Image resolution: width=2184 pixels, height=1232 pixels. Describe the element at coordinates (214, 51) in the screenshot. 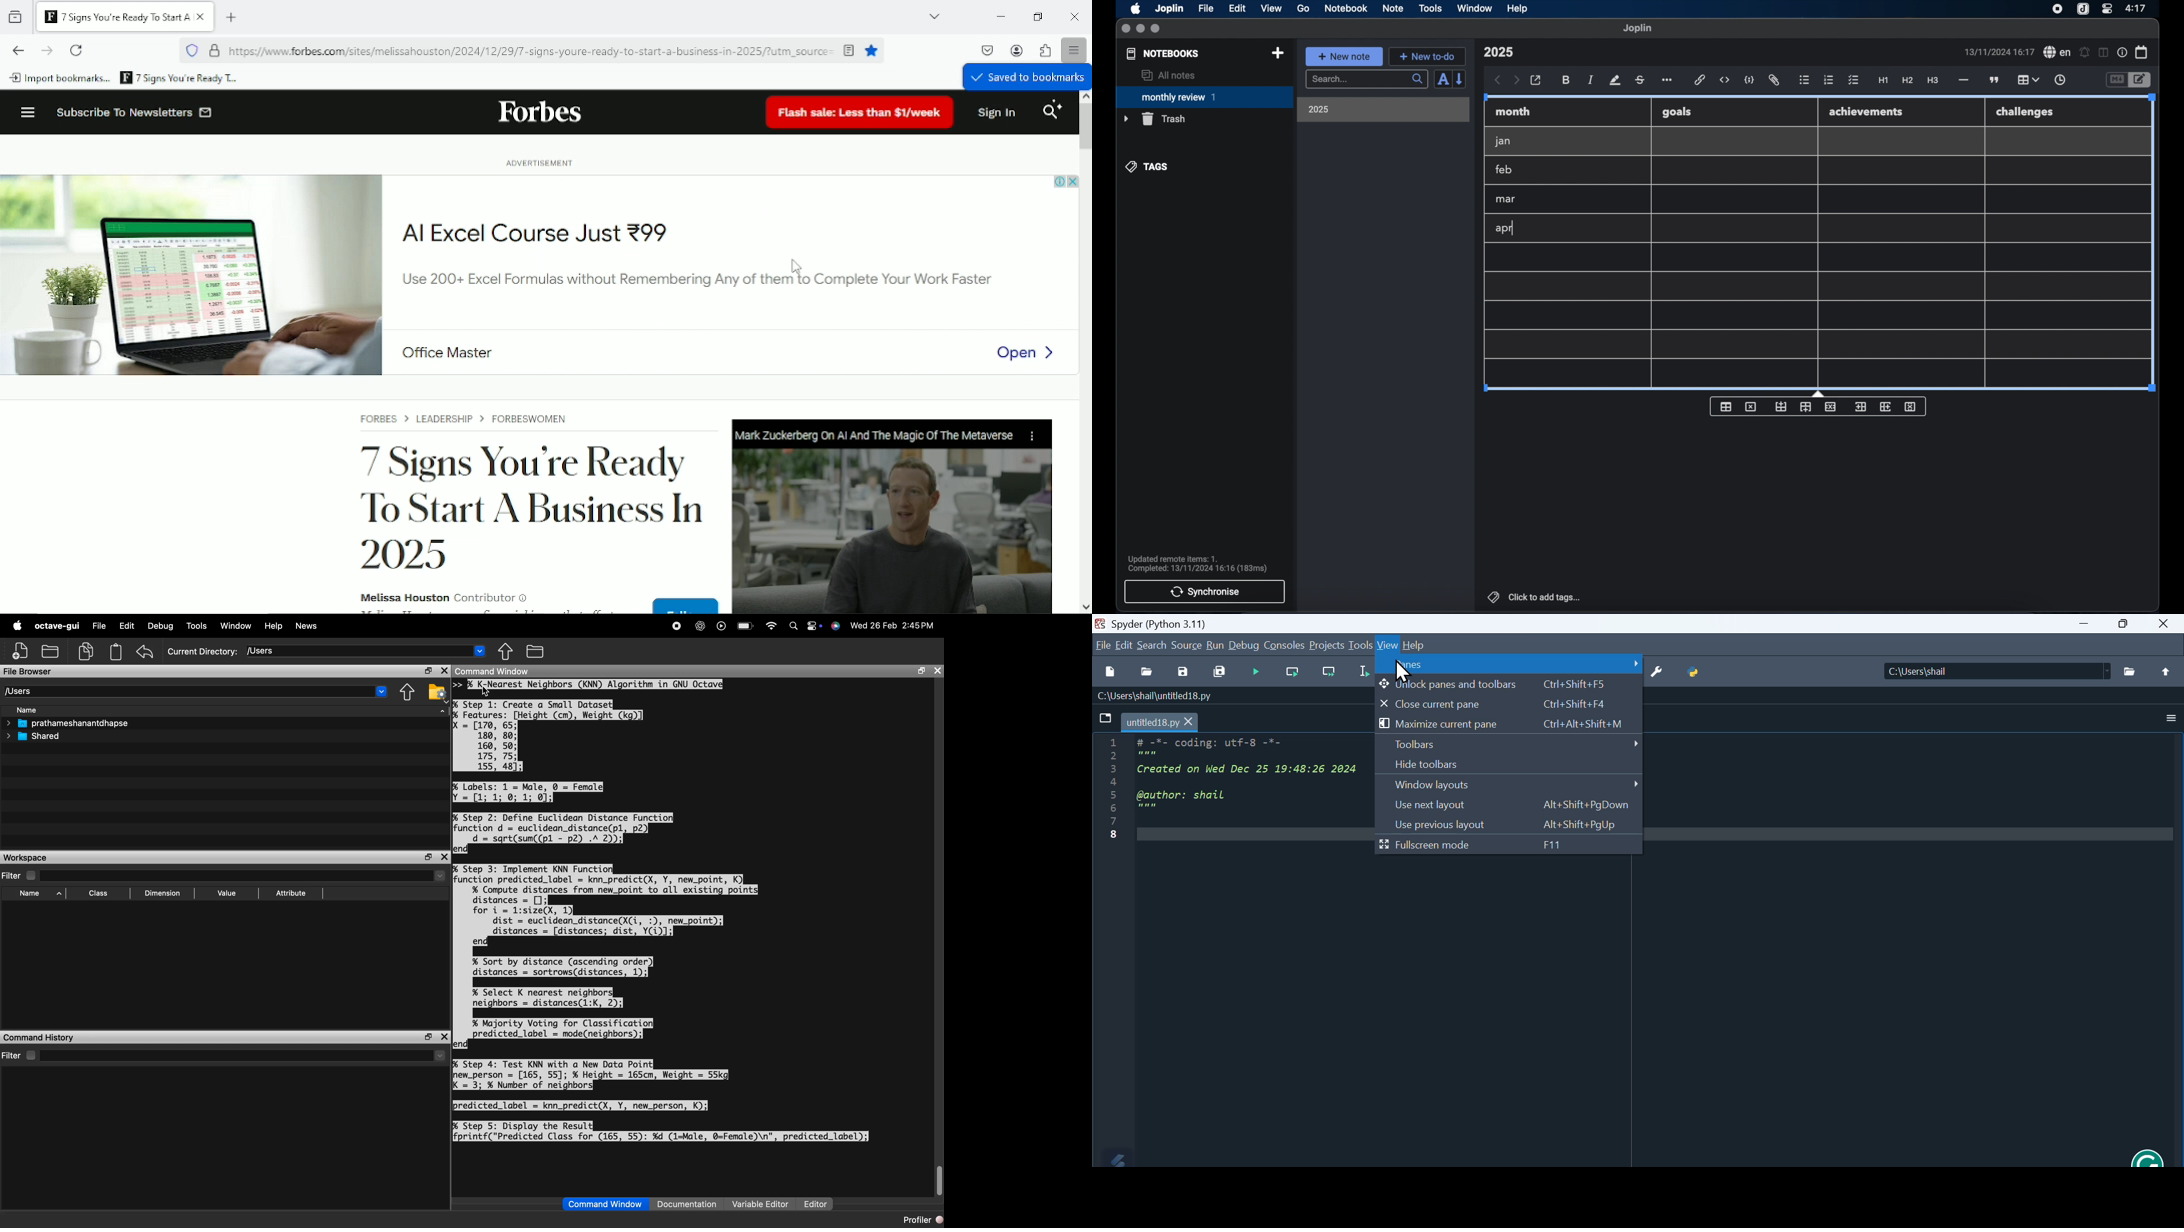

I see `Verified by let's encrypt` at that location.